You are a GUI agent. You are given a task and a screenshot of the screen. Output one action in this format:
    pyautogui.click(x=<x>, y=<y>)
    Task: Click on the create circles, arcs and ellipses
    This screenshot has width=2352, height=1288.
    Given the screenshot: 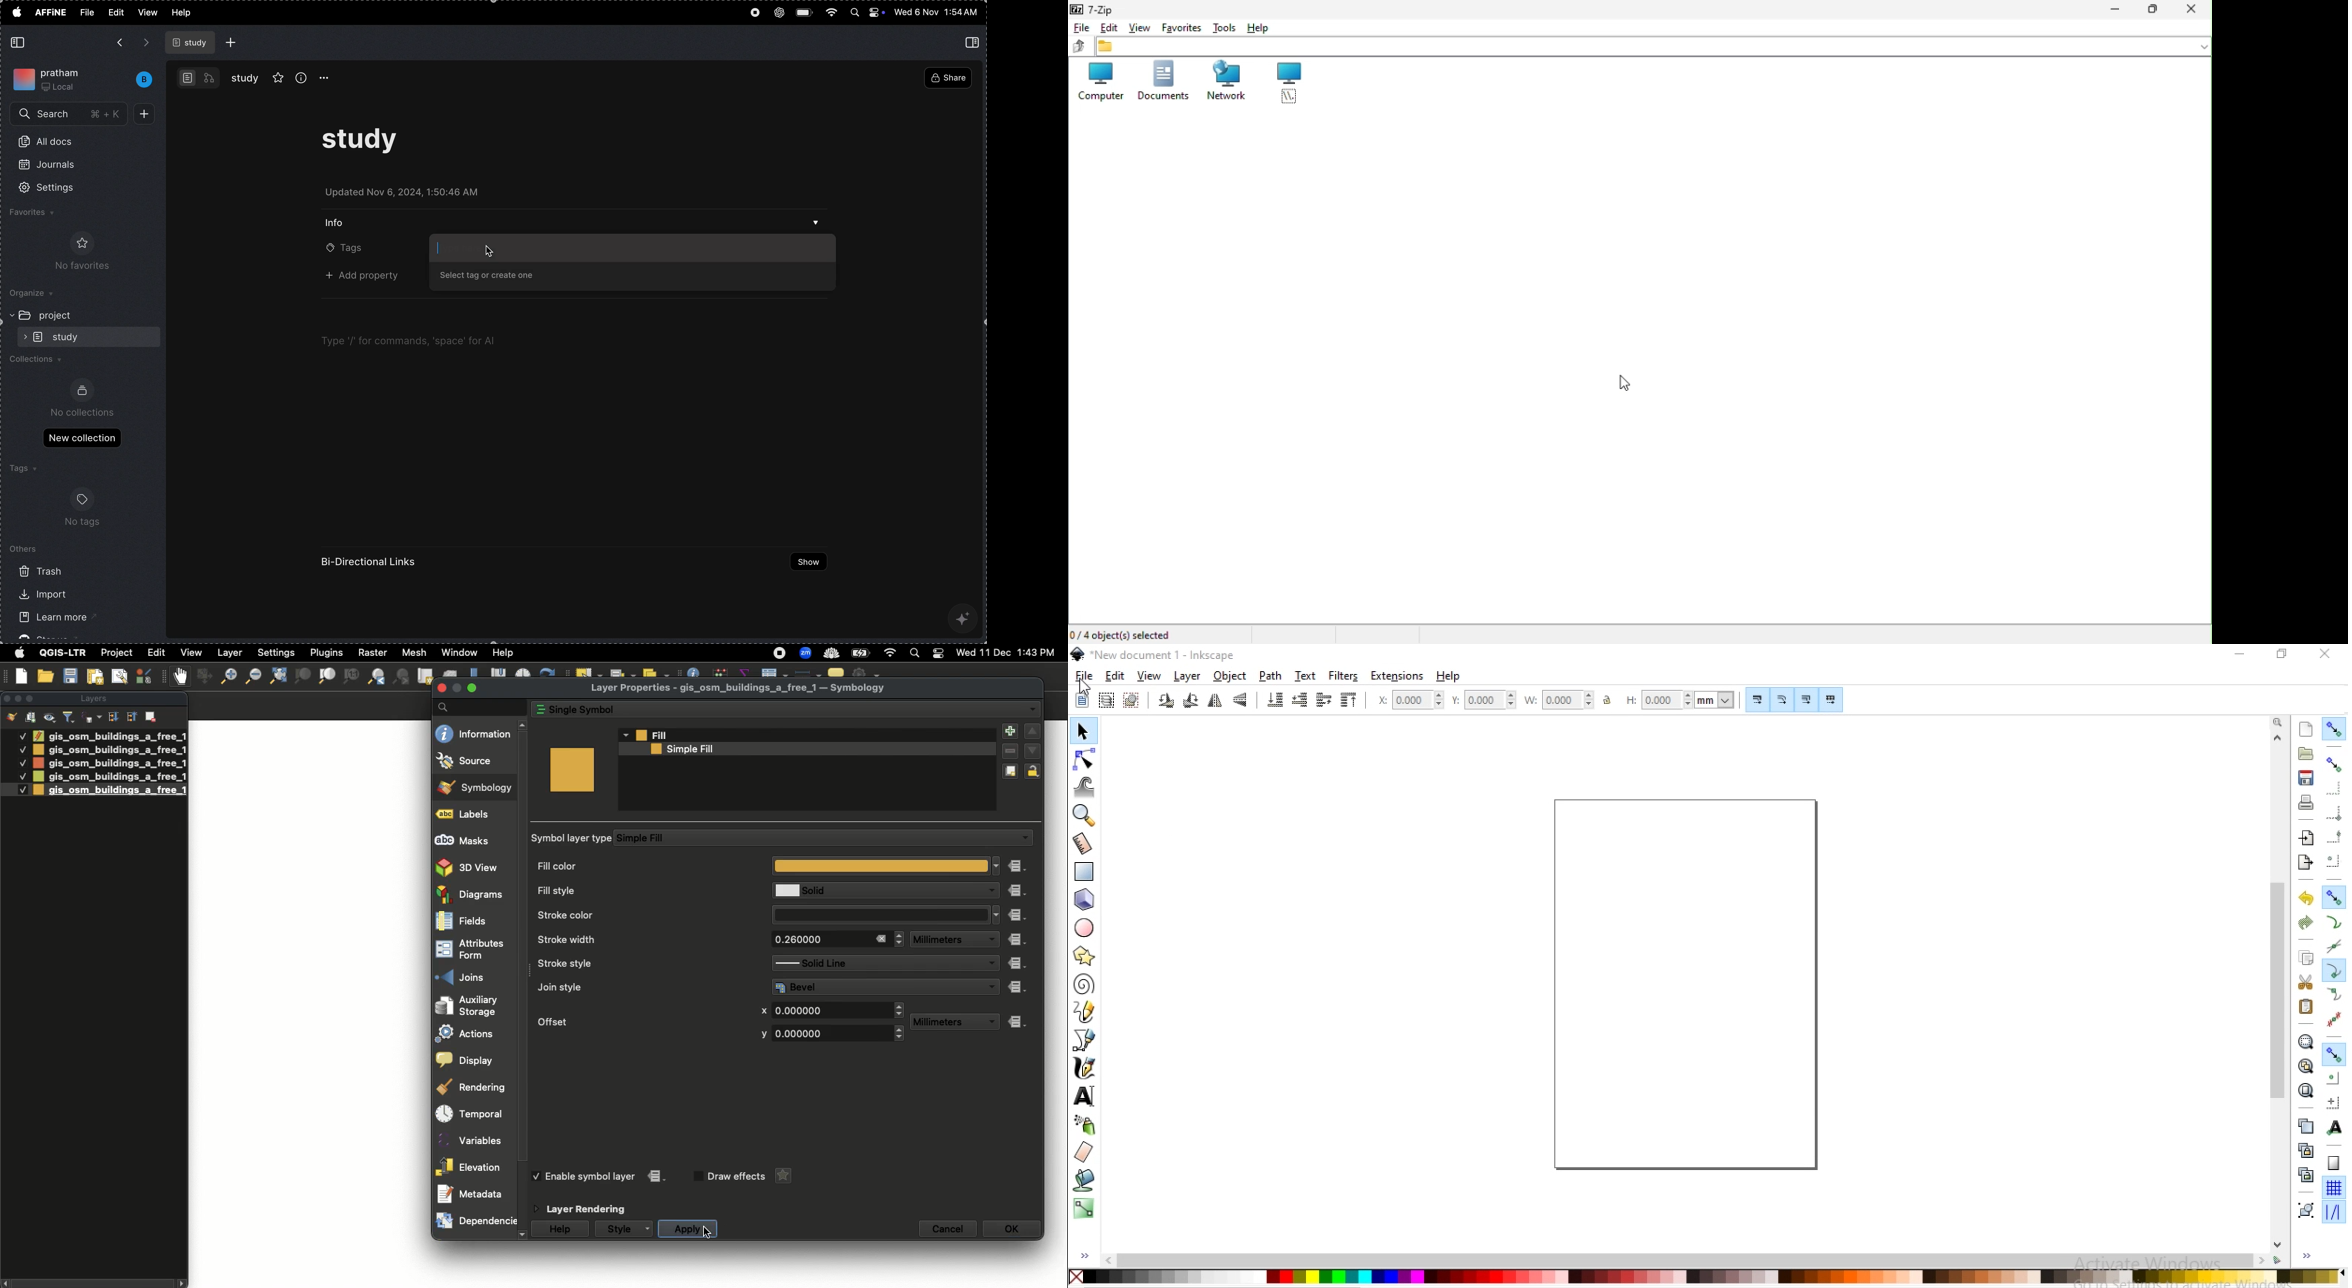 What is the action you would take?
    pyautogui.click(x=1086, y=929)
    